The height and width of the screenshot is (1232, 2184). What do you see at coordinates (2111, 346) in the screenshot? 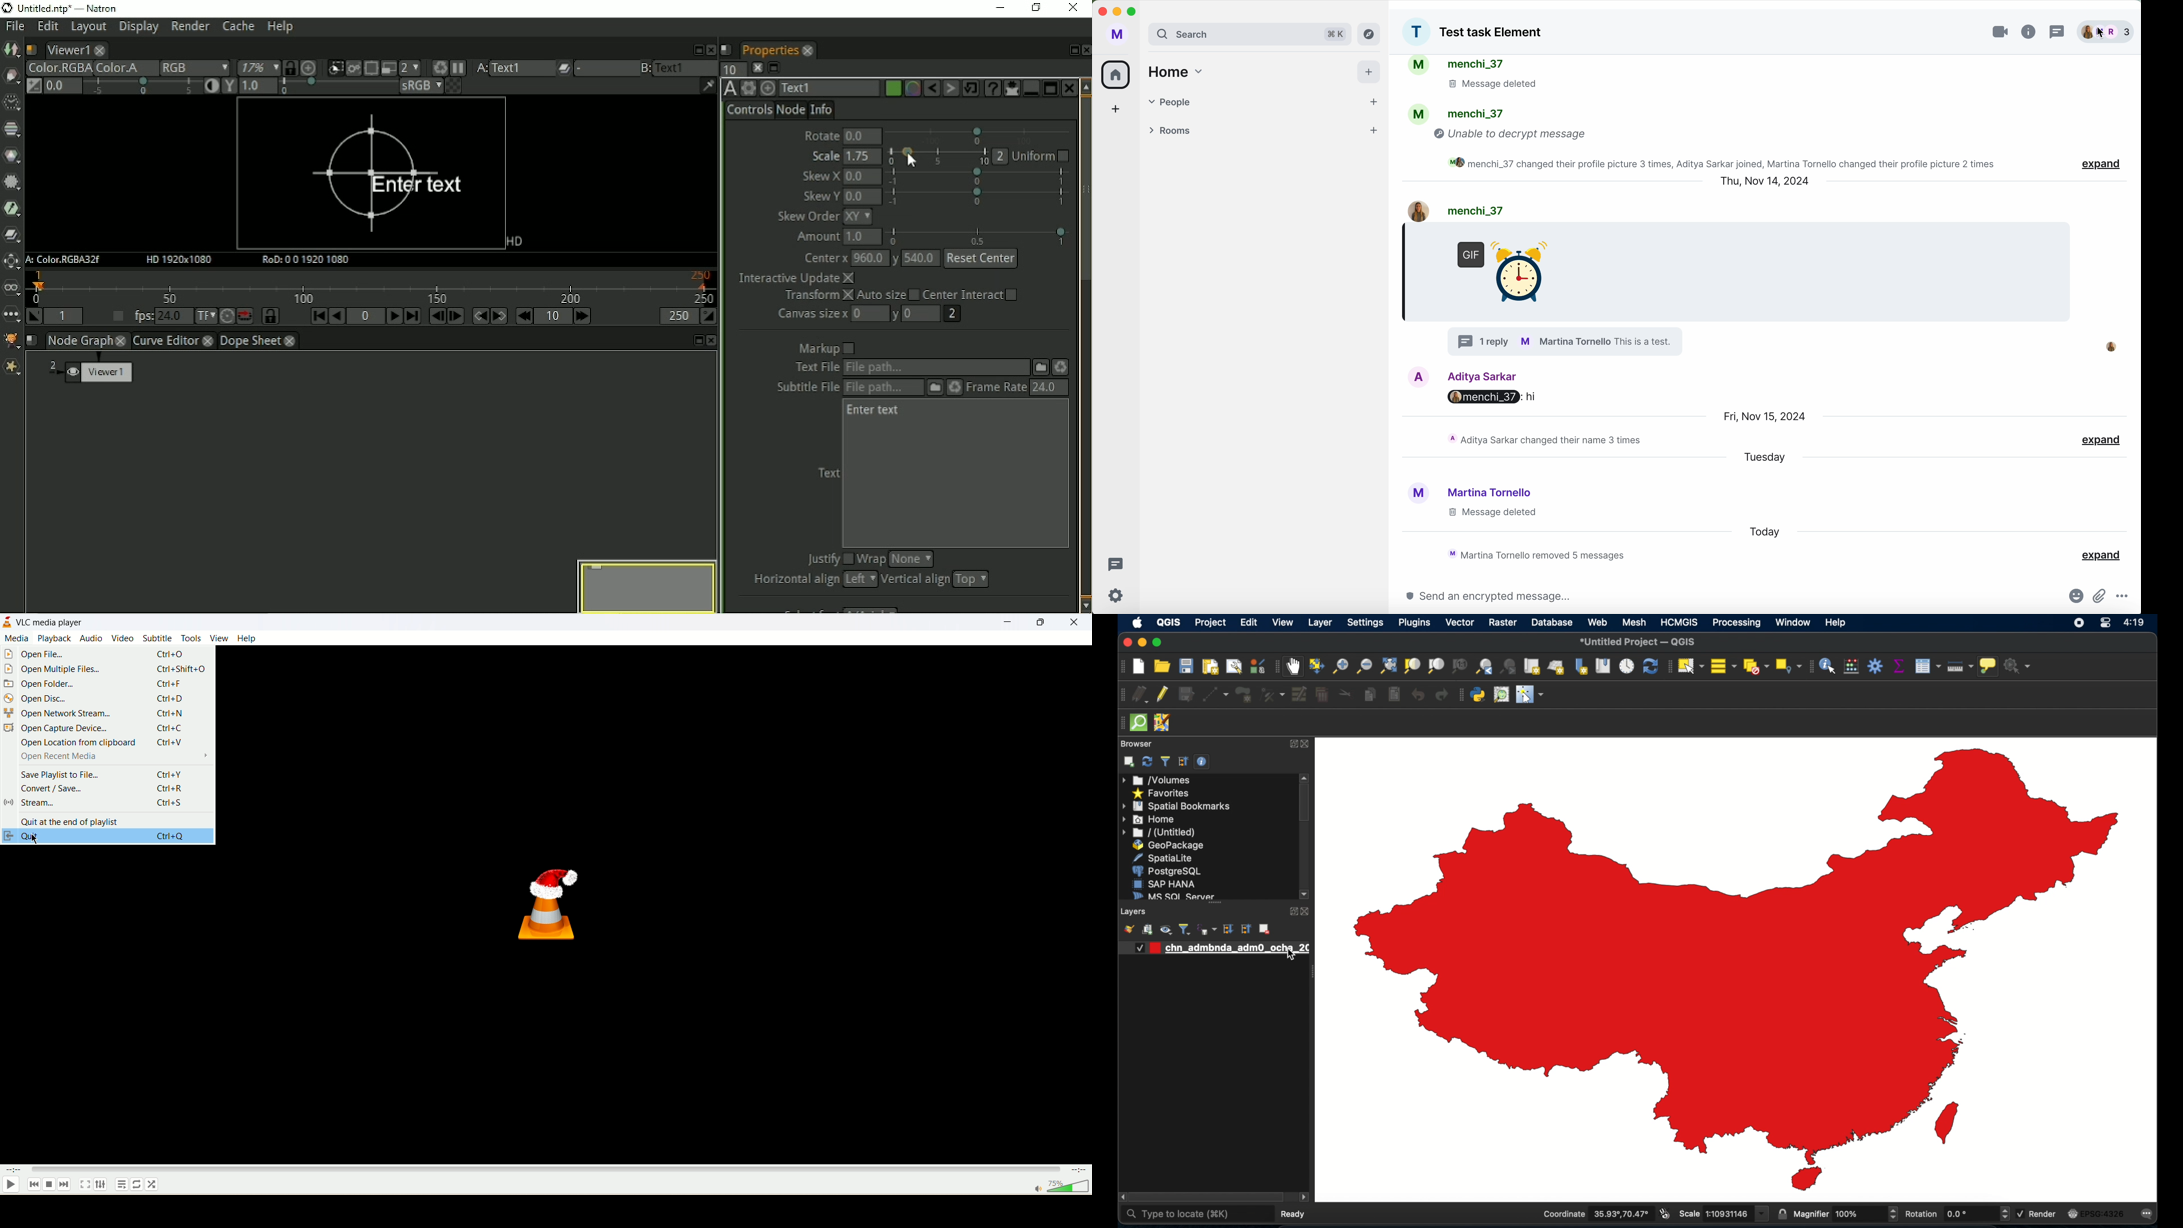
I see `profile picture` at bounding box center [2111, 346].